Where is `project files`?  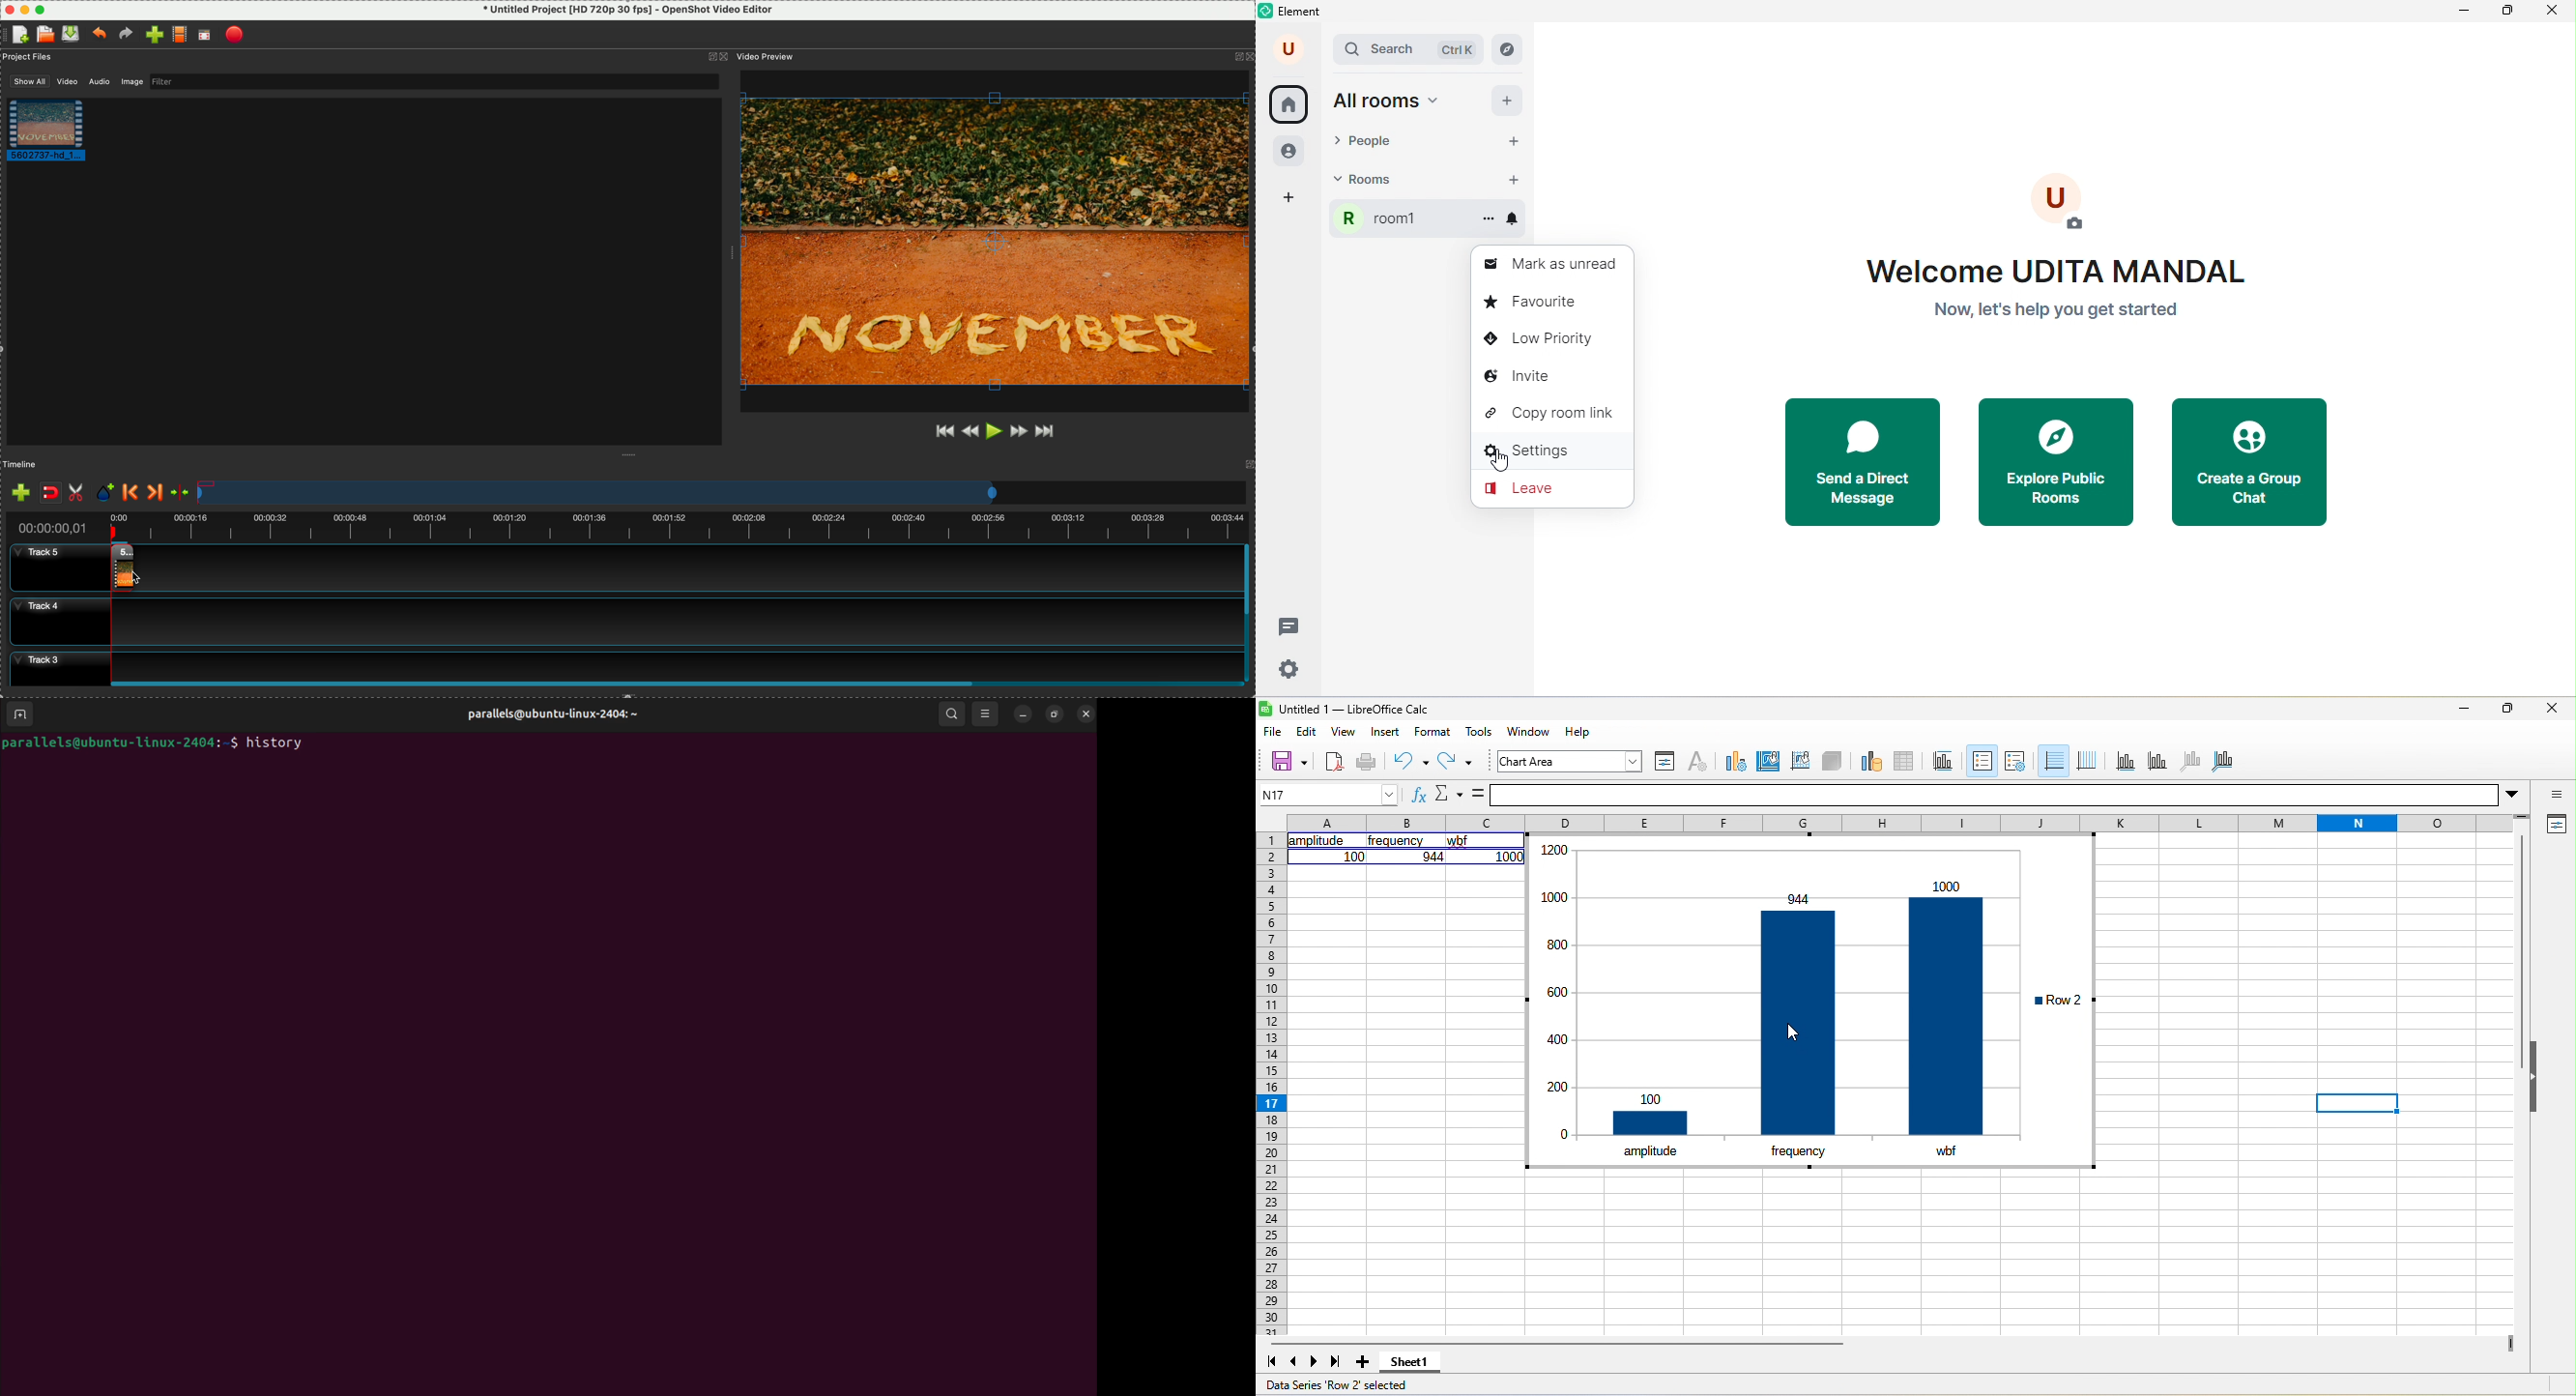
project files is located at coordinates (28, 58).